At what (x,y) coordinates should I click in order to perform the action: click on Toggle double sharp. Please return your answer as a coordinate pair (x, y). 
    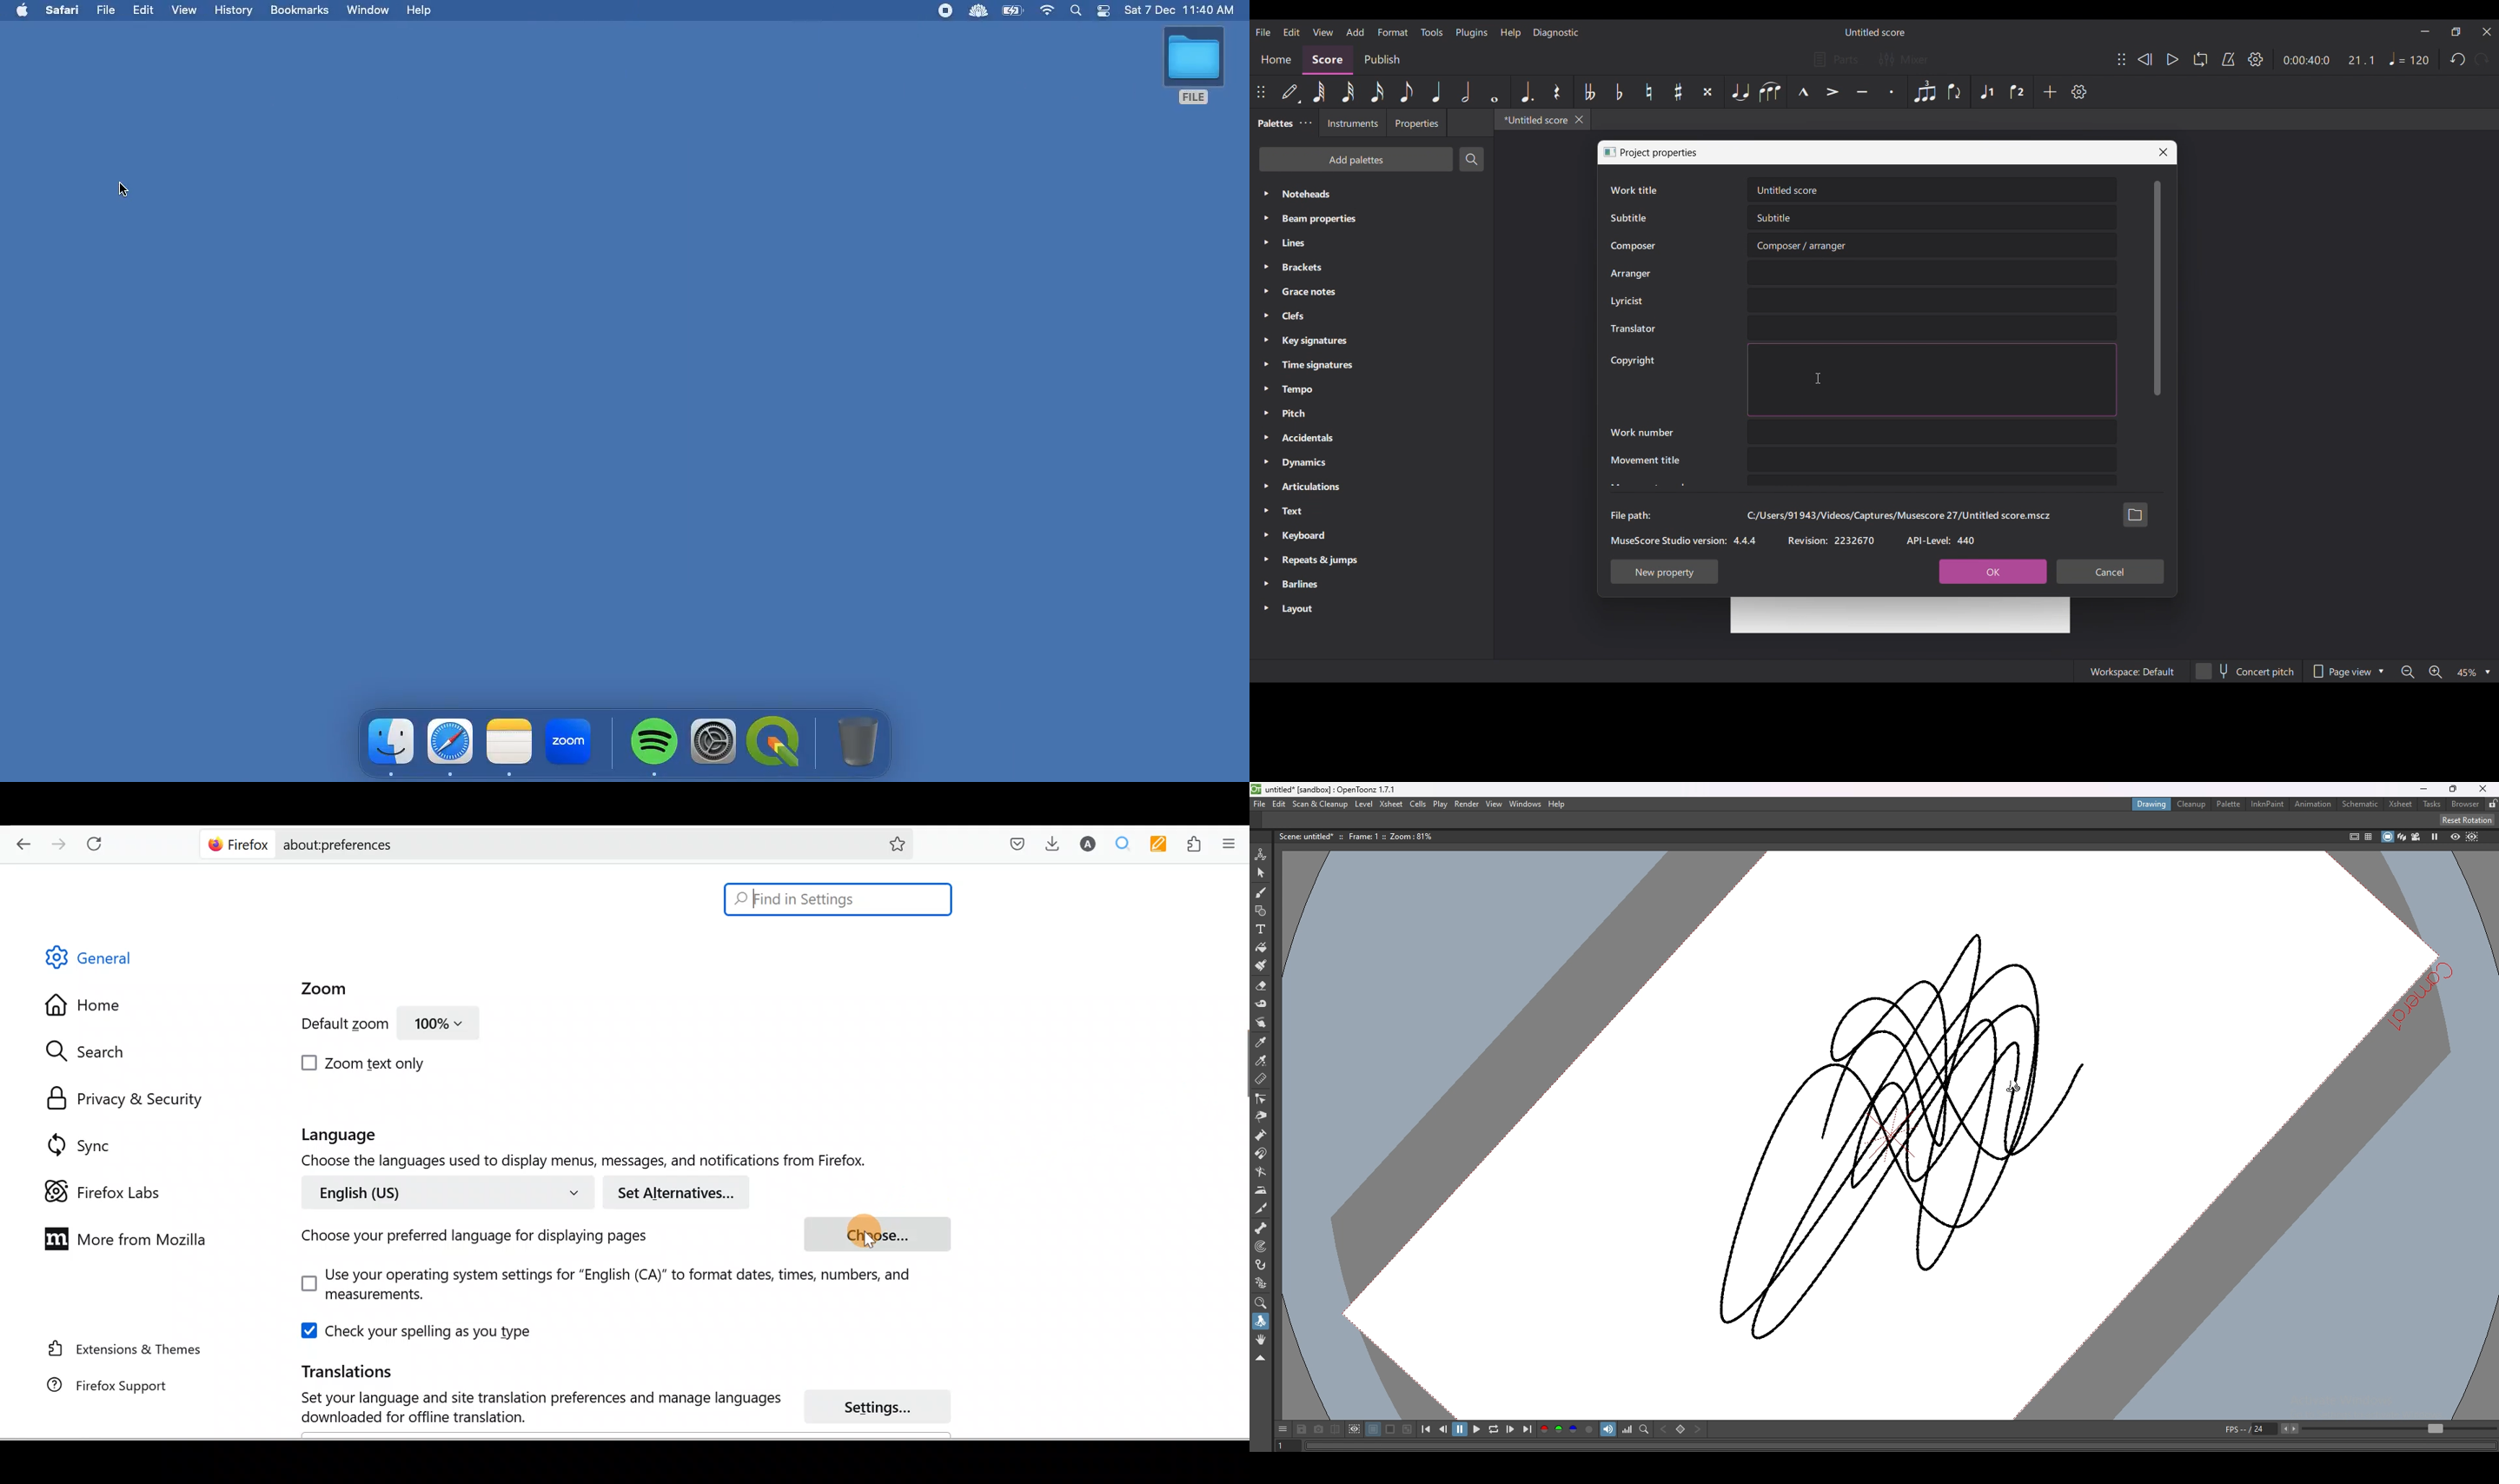
    Looking at the image, I should click on (1708, 92).